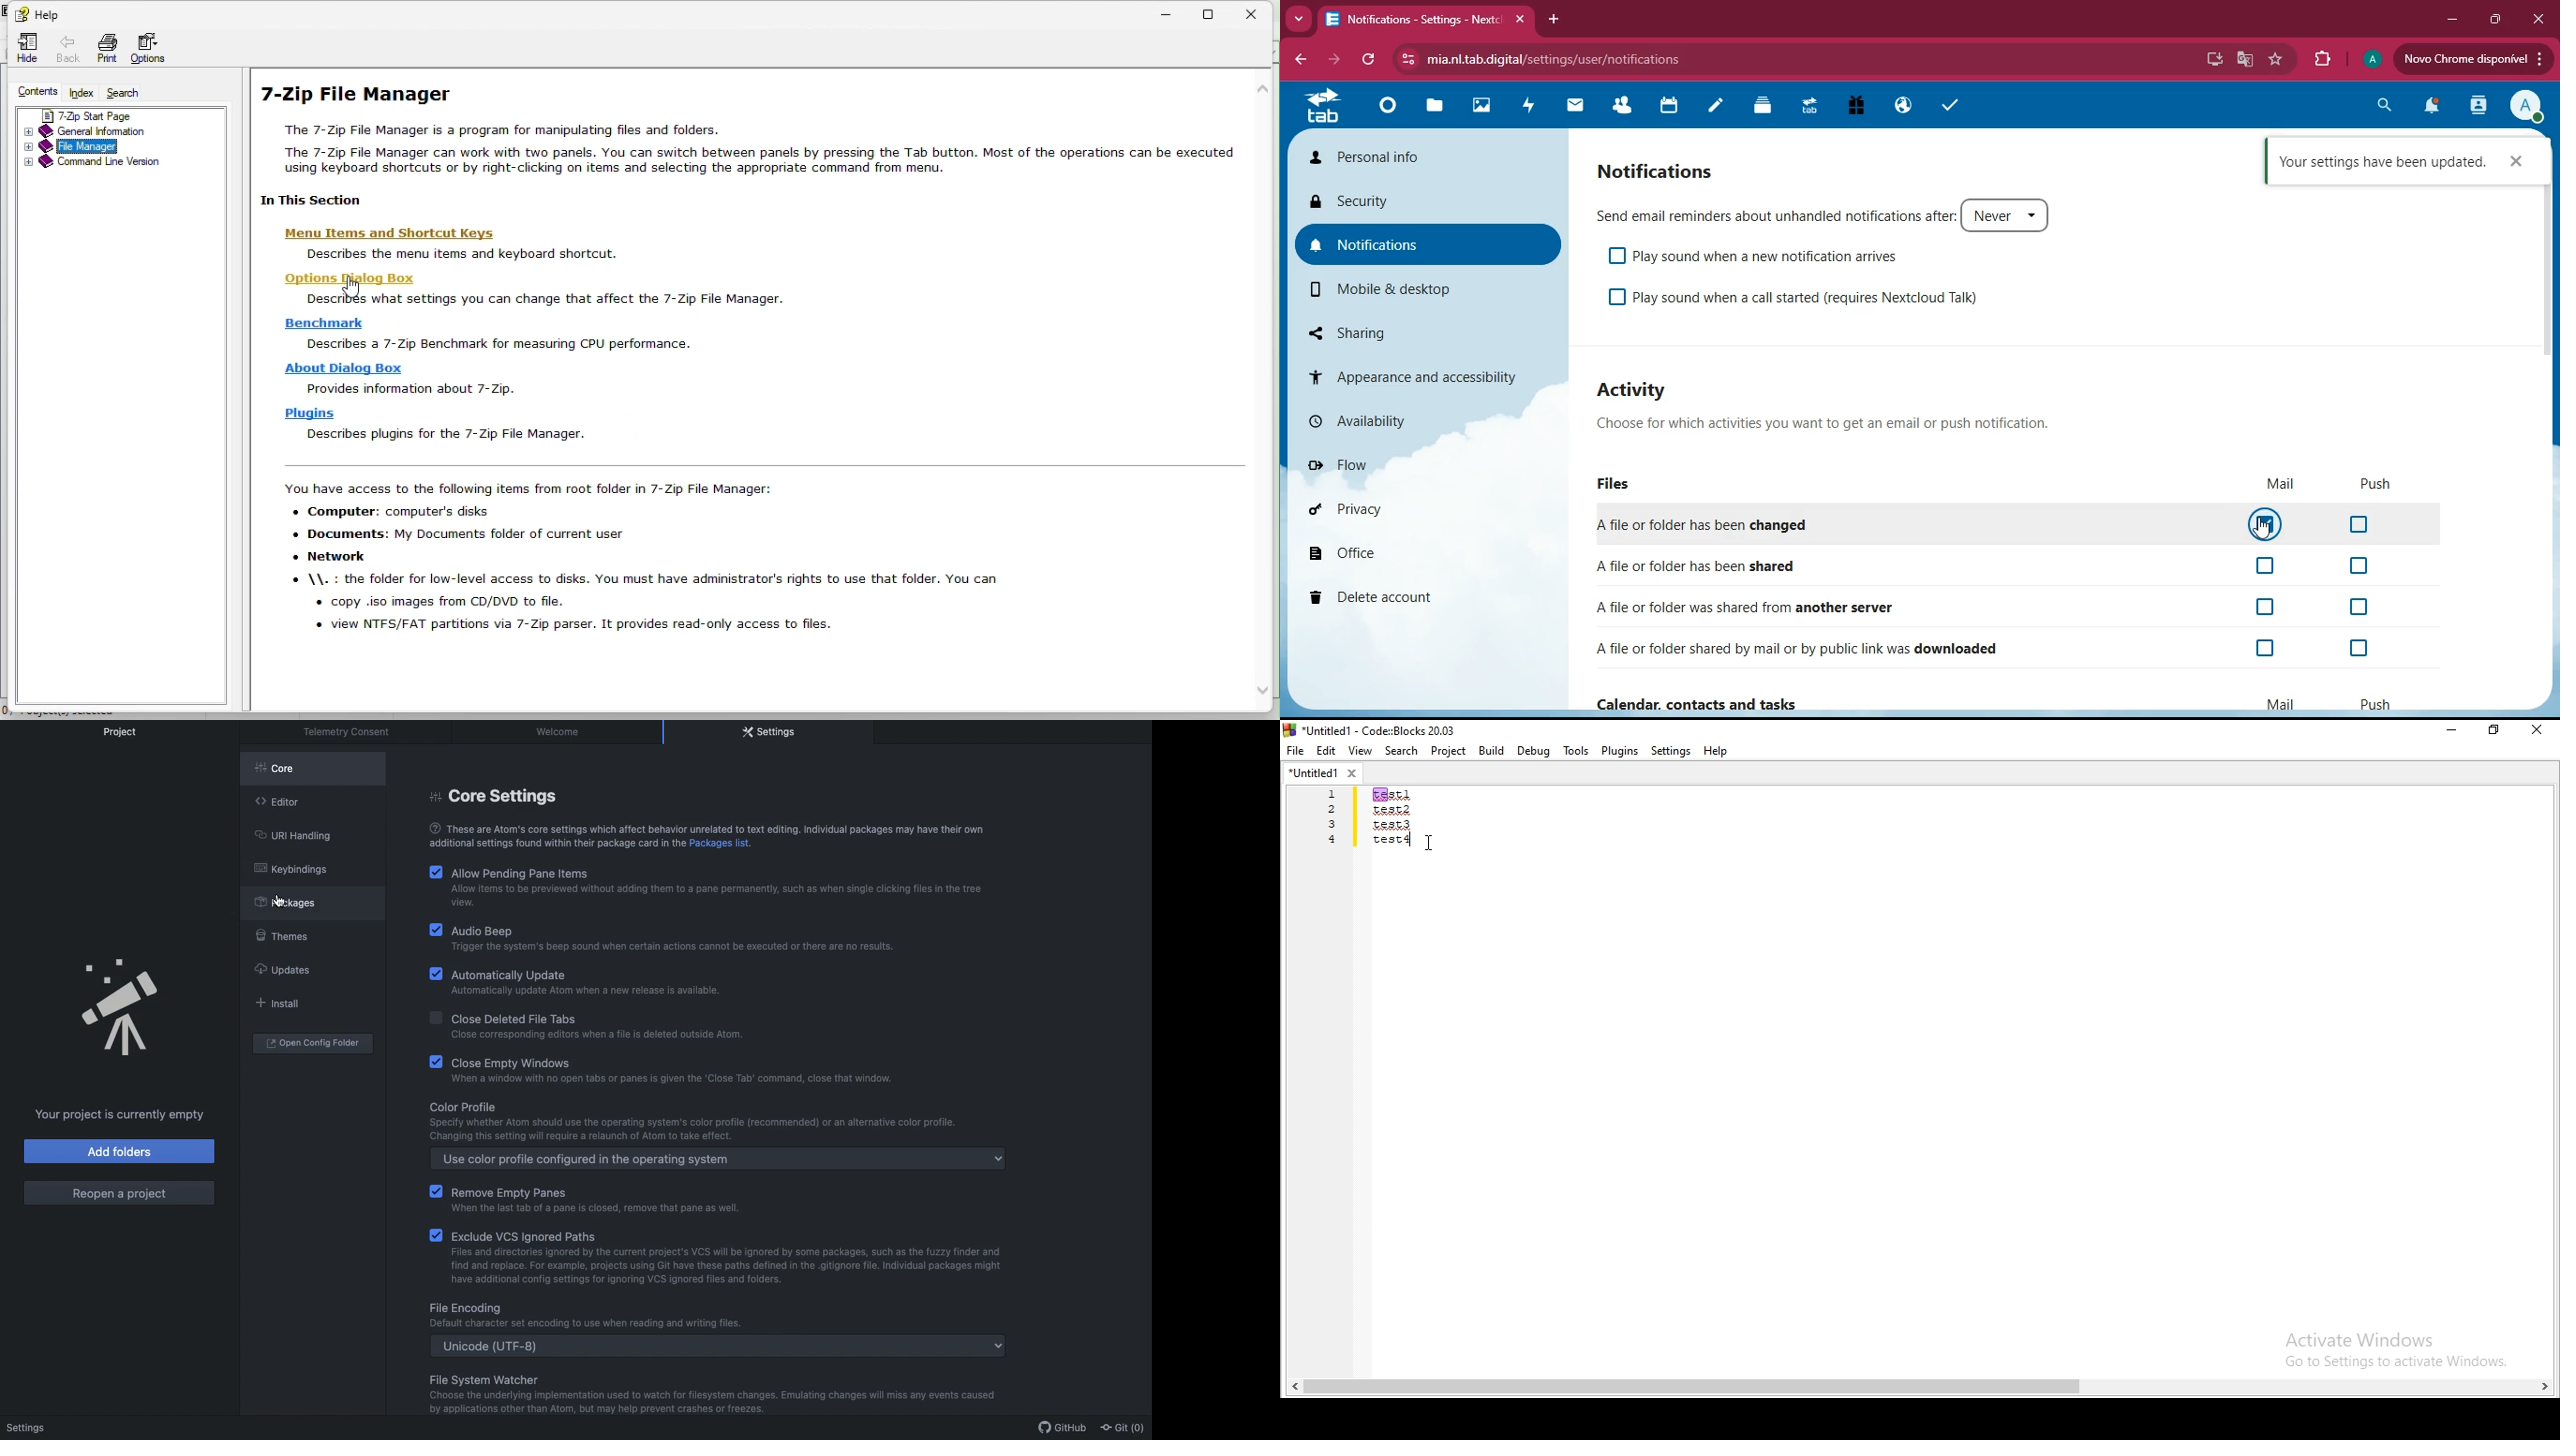 Image resolution: width=2576 pixels, height=1456 pixels. Describe the element at coordinates (2267, 524) in the screenshot. I see `on` at that location.